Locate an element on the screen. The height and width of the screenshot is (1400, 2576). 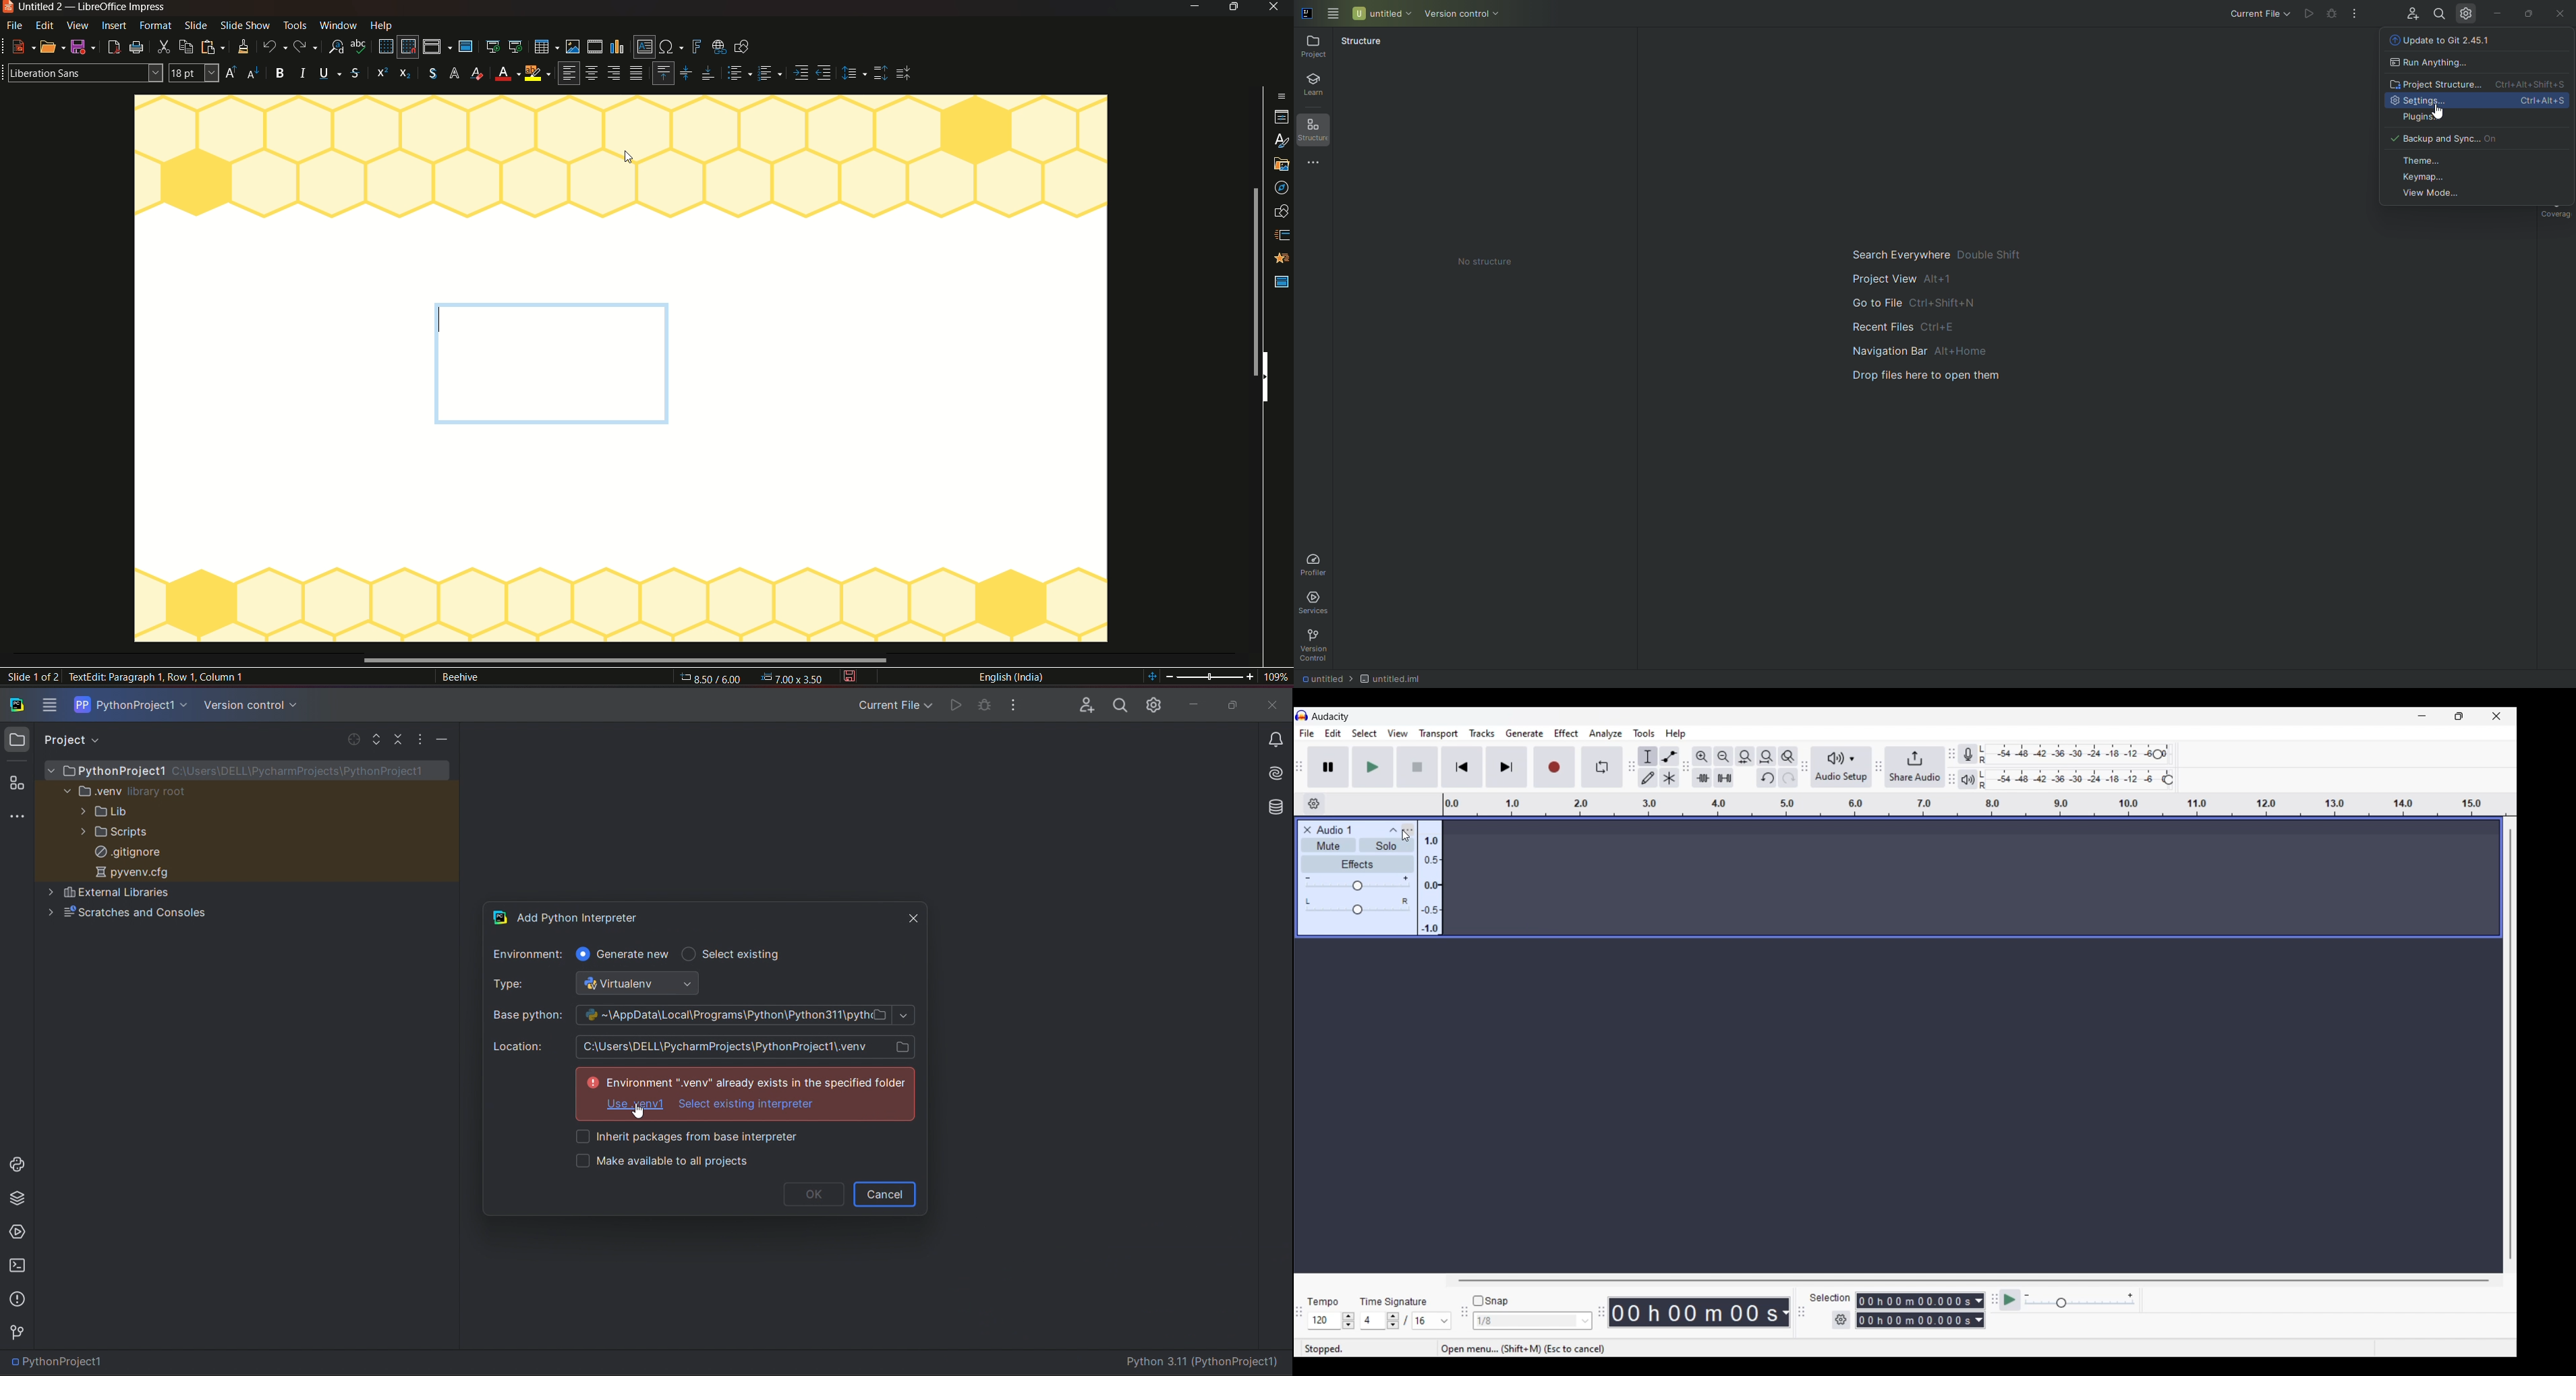
Skip to start/Select to start is located at coordinates (1462, 766).